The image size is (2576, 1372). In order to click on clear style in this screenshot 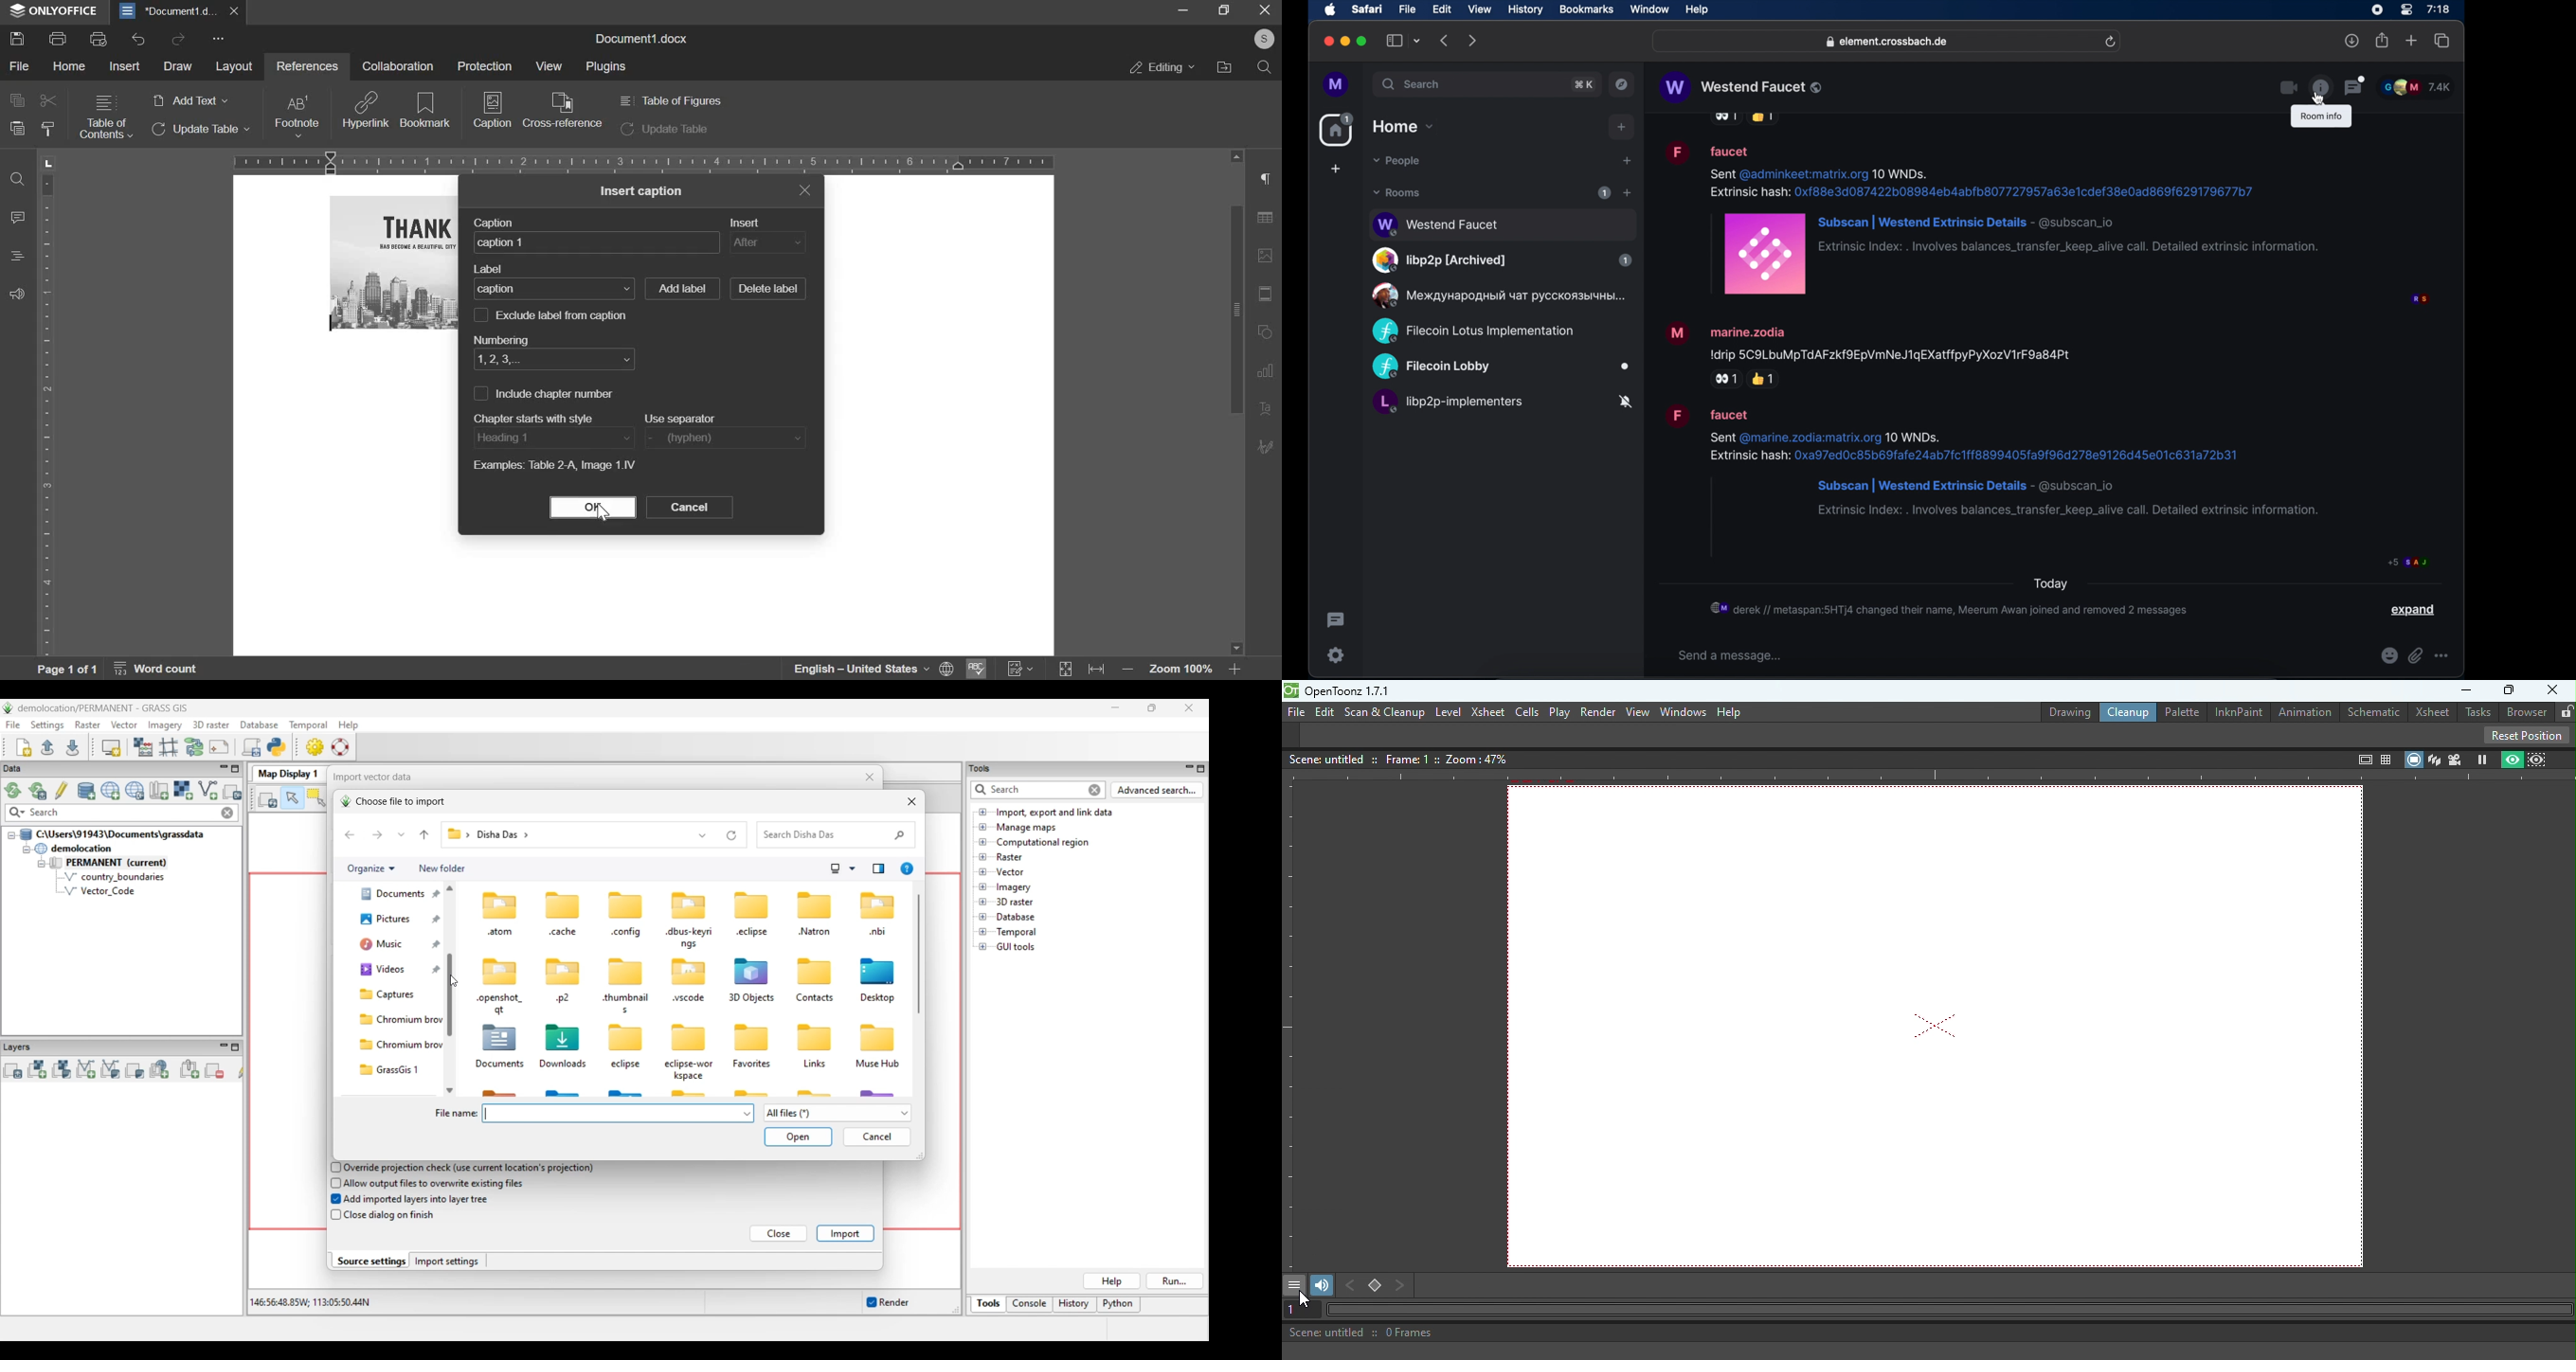, I will do `click(48, 129)`.